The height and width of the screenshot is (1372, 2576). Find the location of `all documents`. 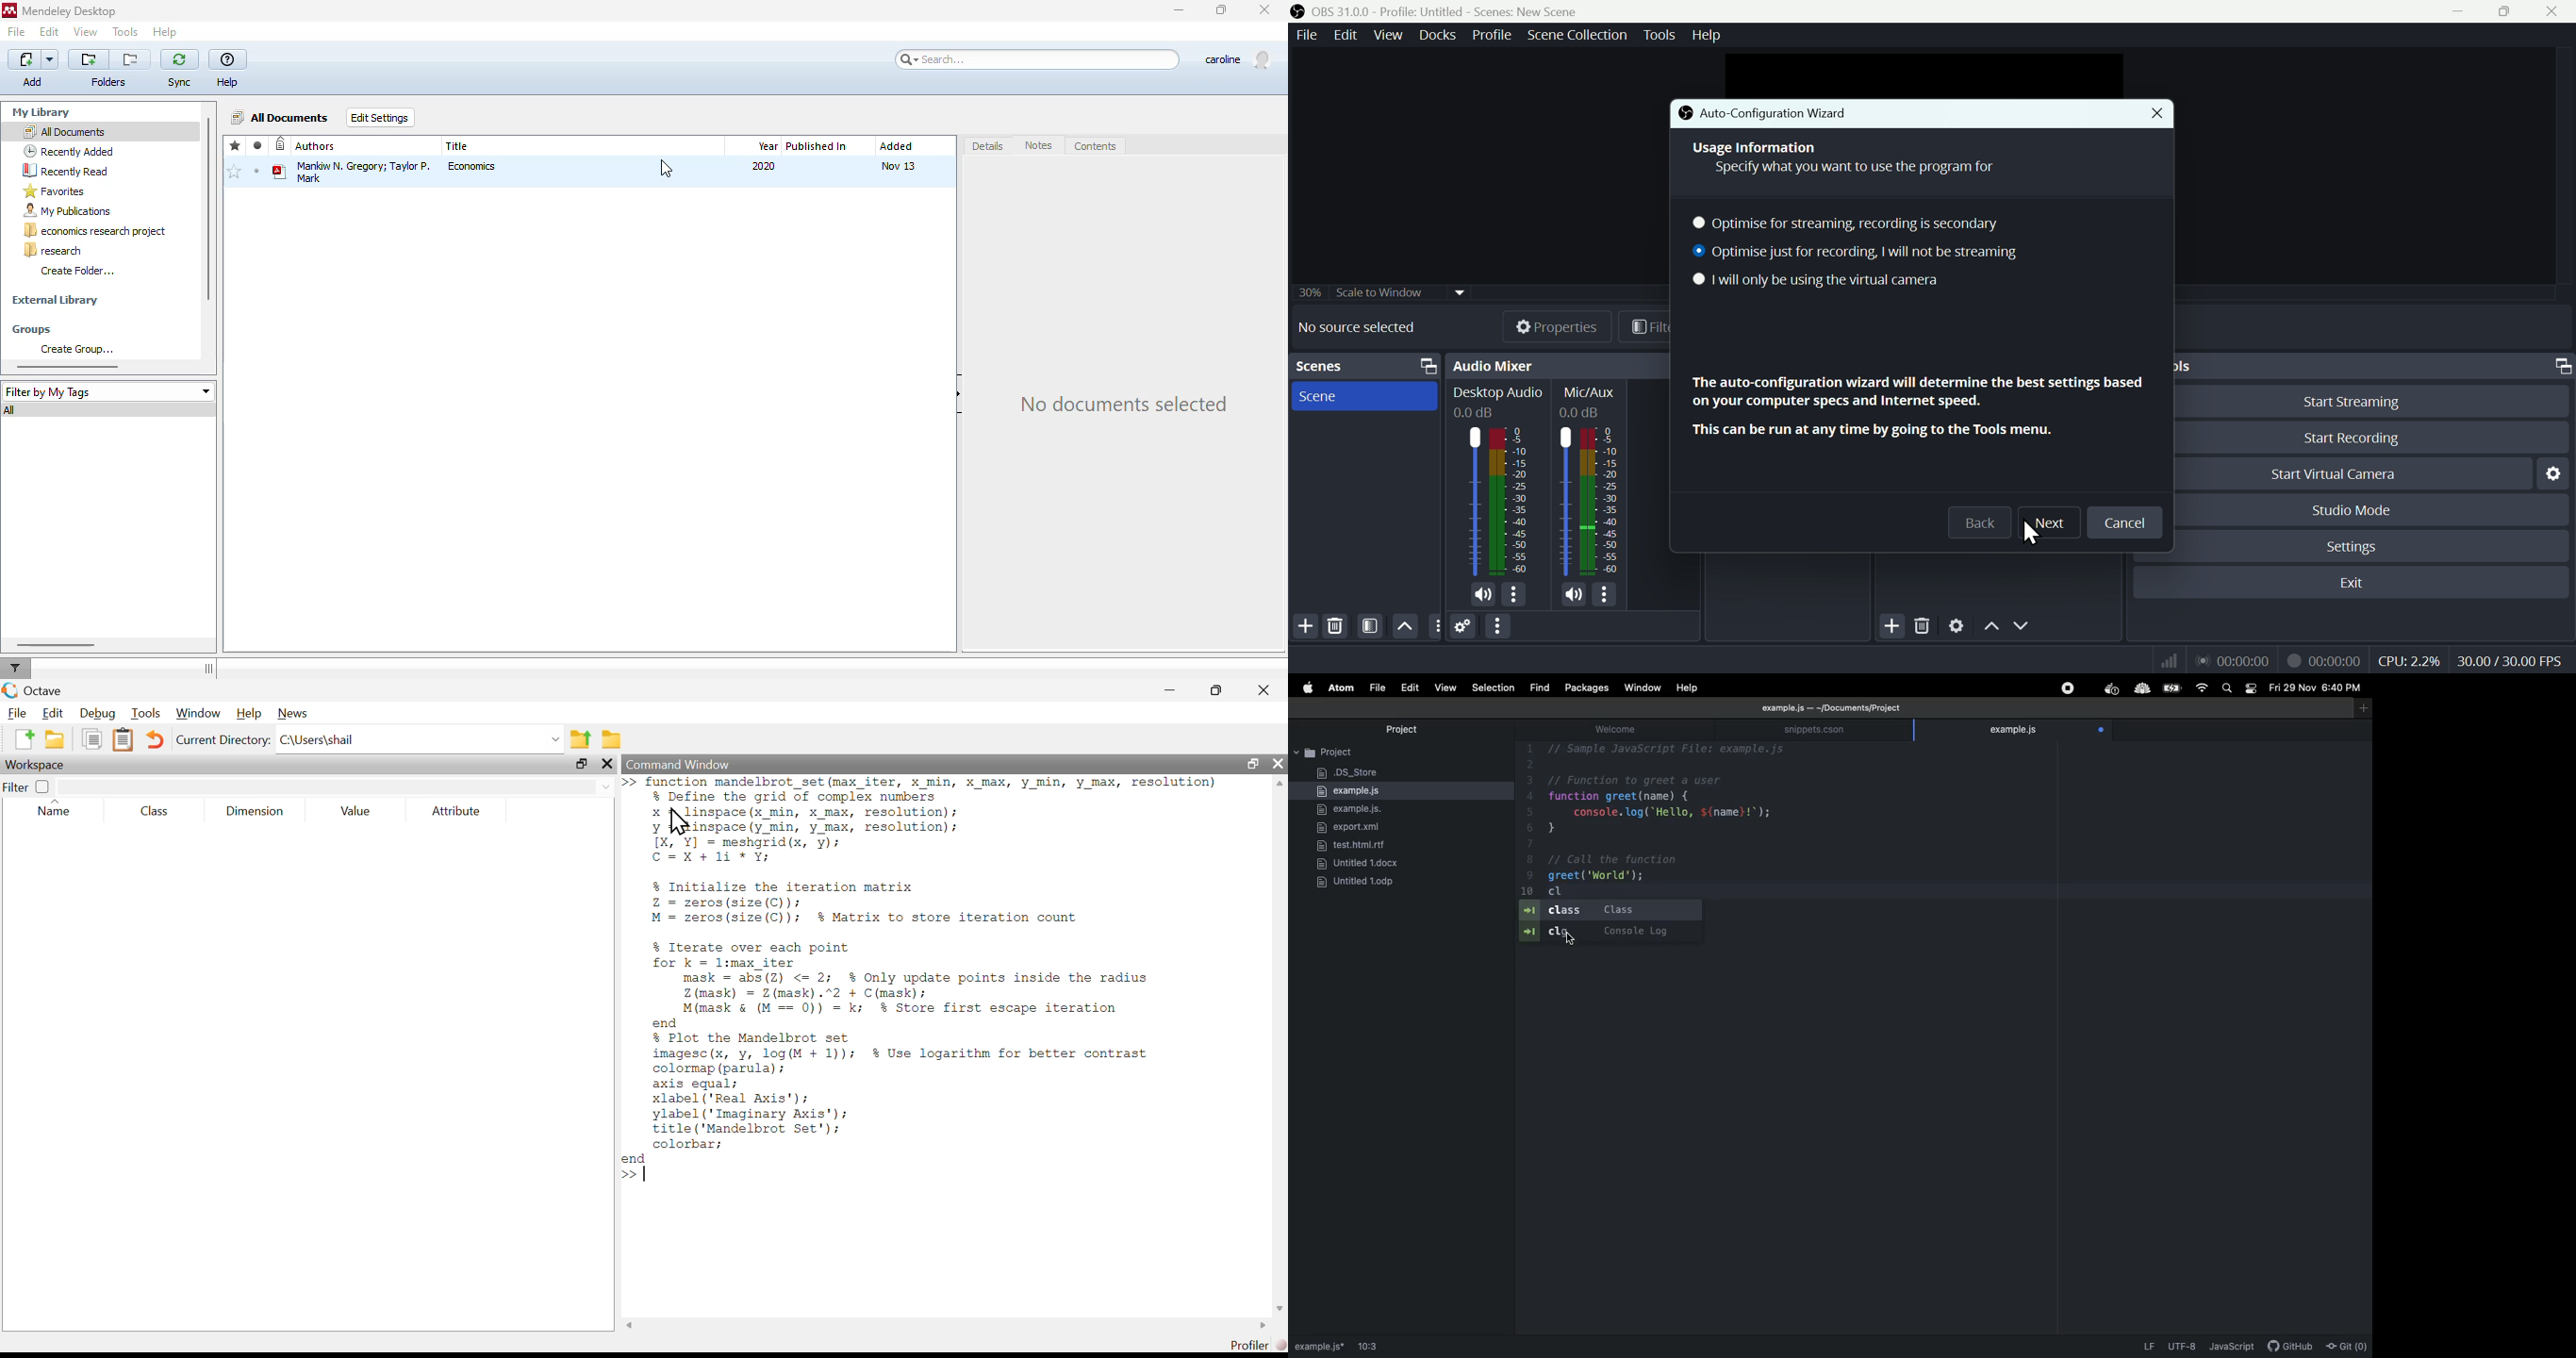

all documents is located at coordinates (281, 117).